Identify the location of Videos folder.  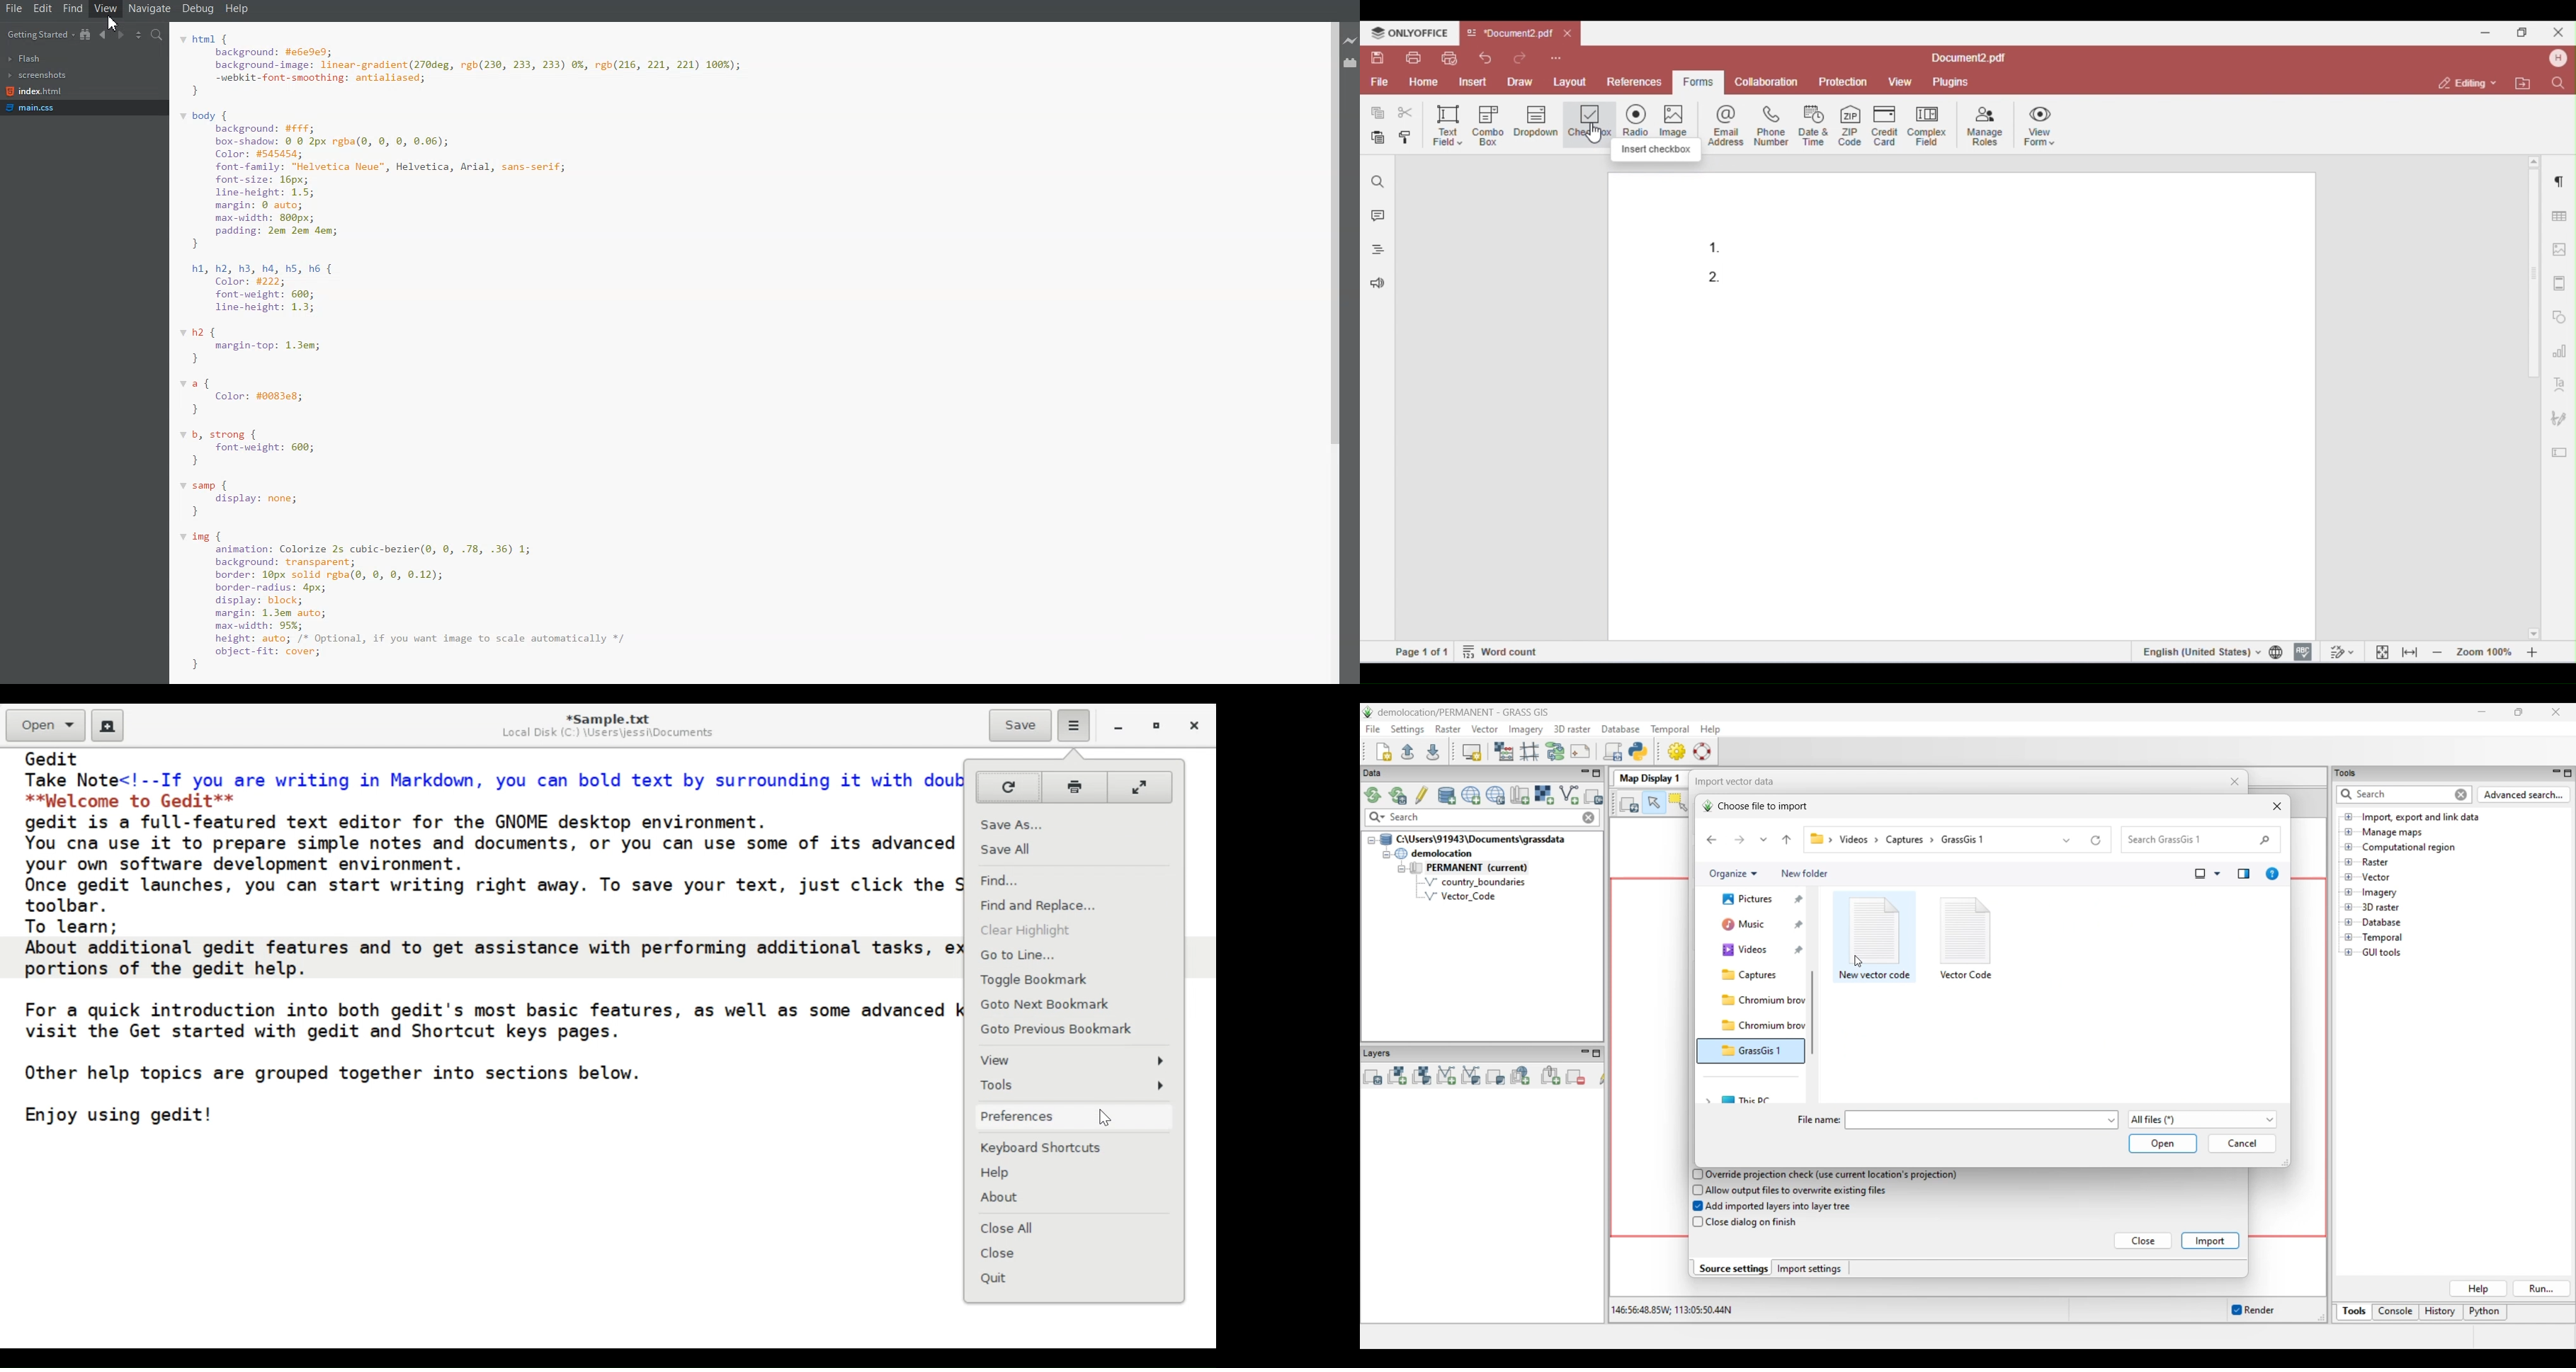
(1759, 975).